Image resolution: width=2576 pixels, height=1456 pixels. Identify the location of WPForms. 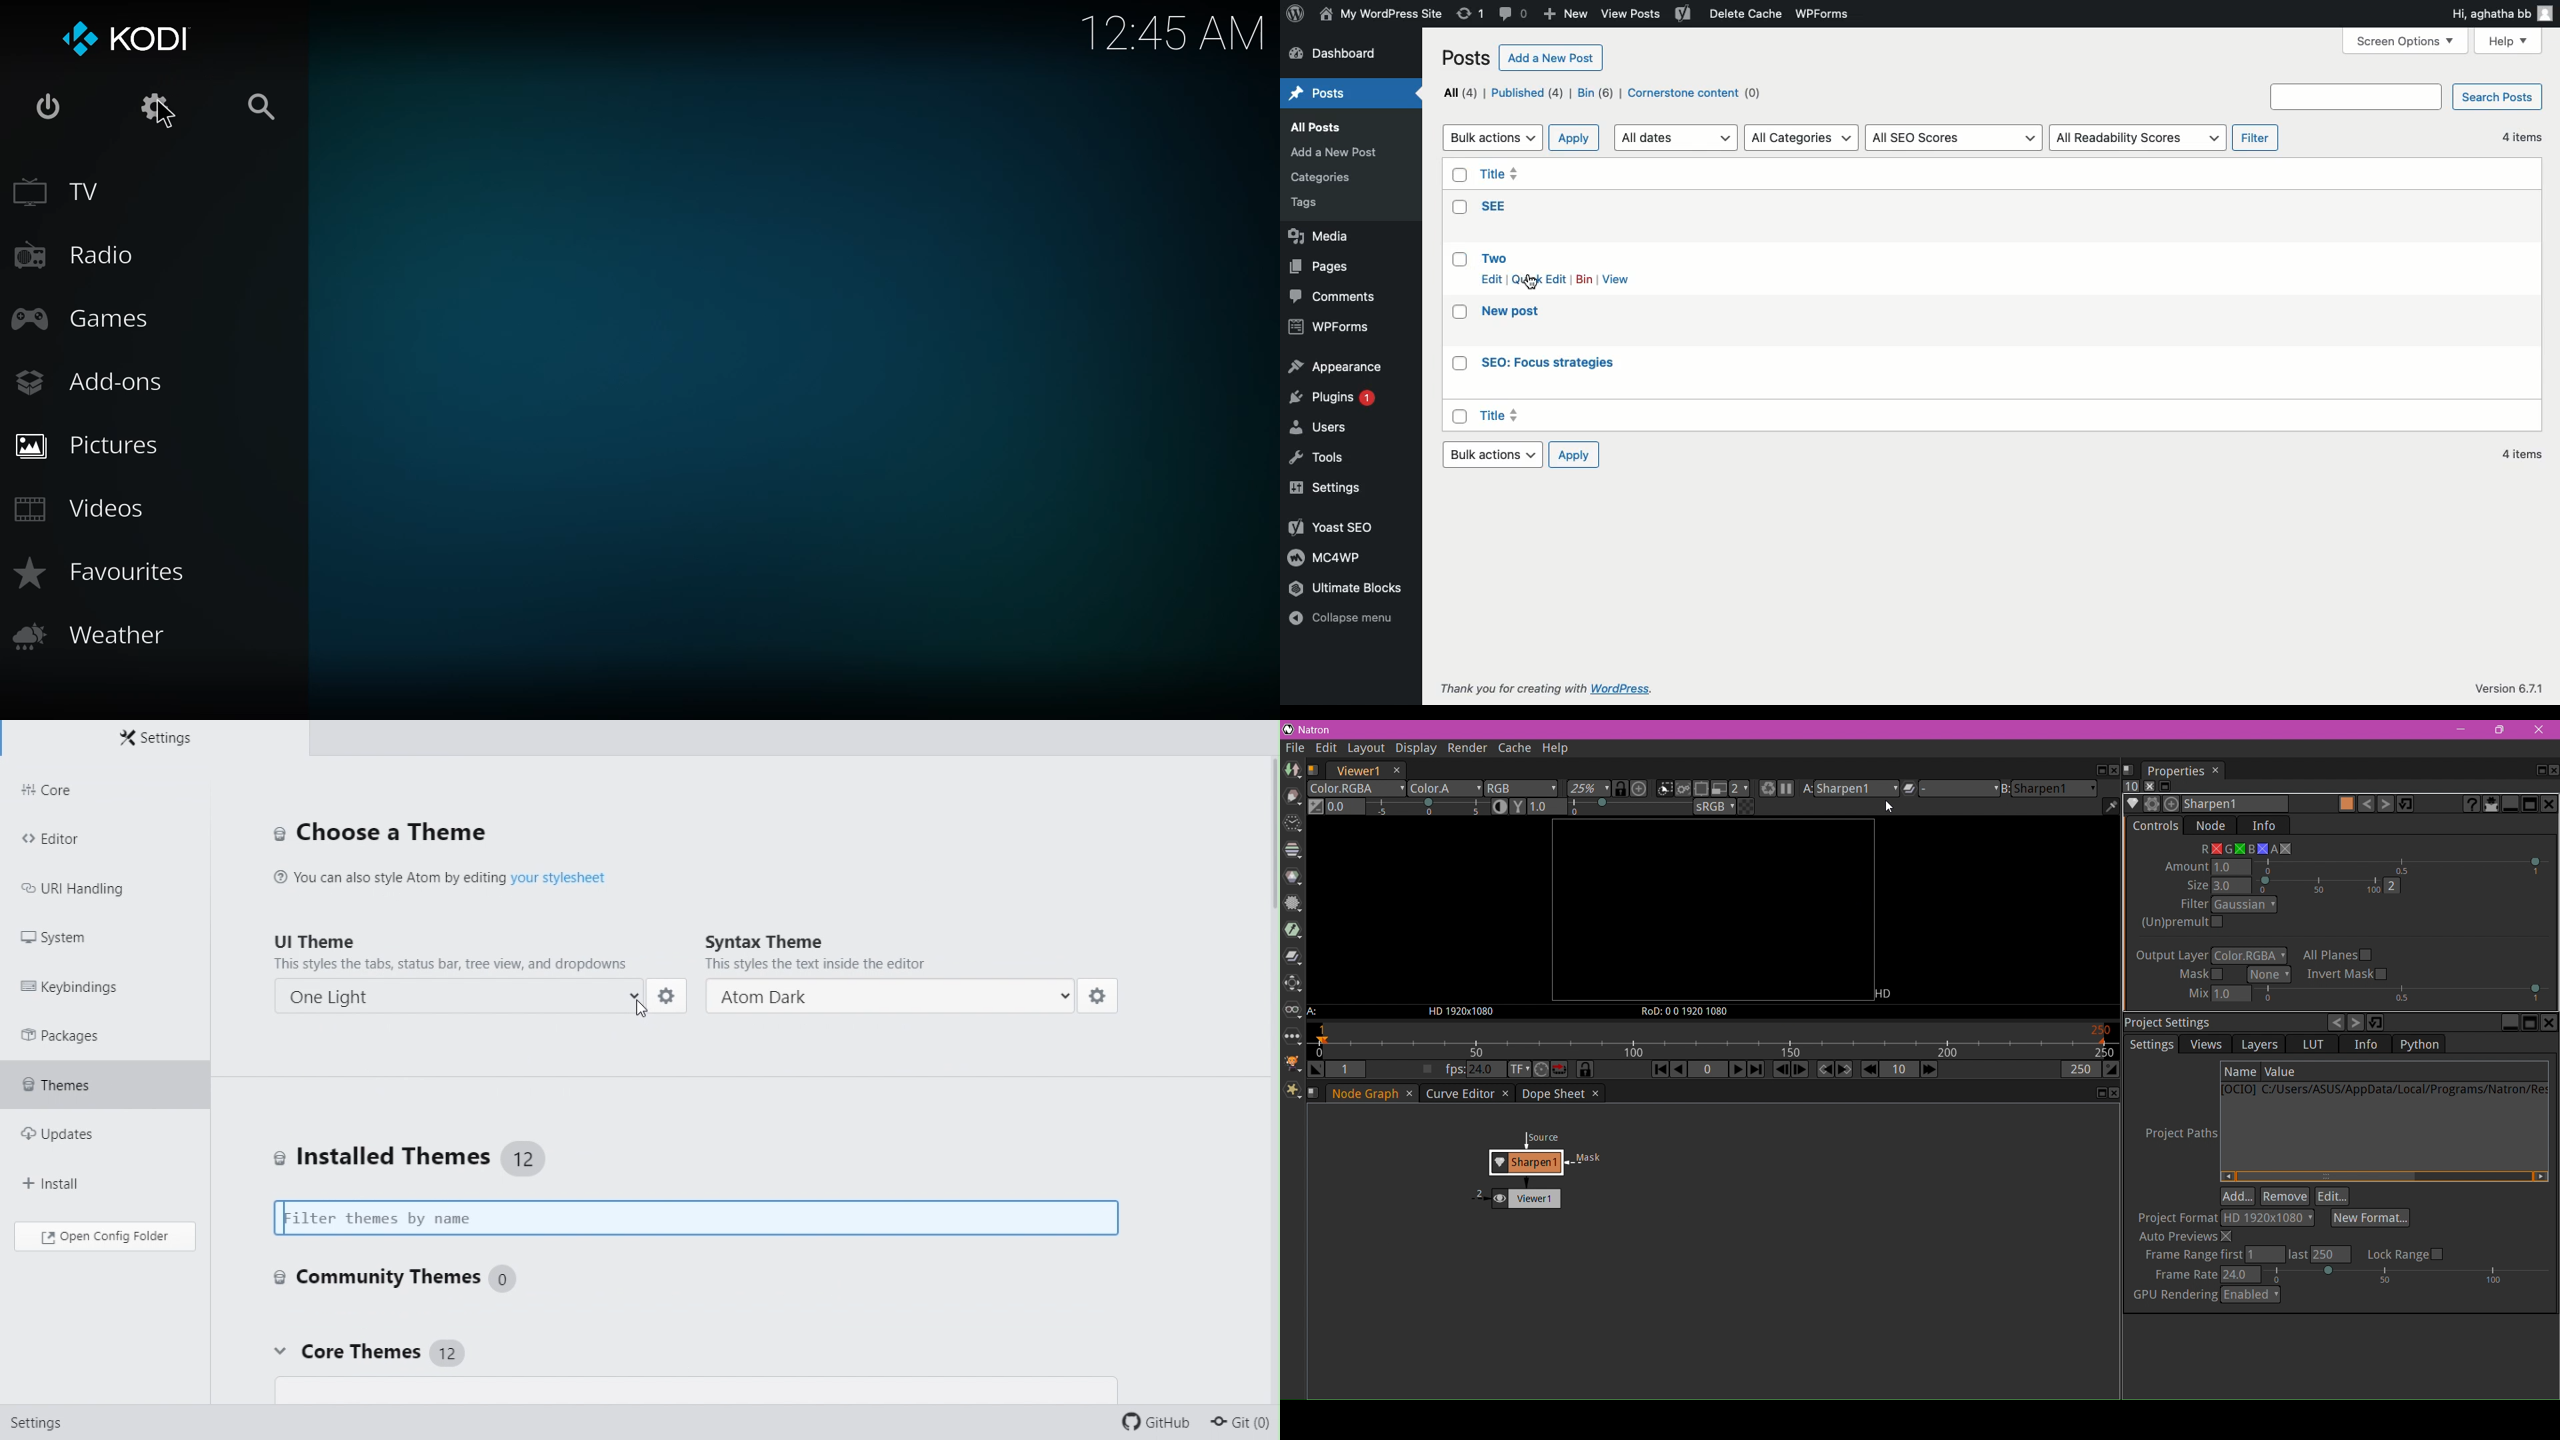
(1831, 12).